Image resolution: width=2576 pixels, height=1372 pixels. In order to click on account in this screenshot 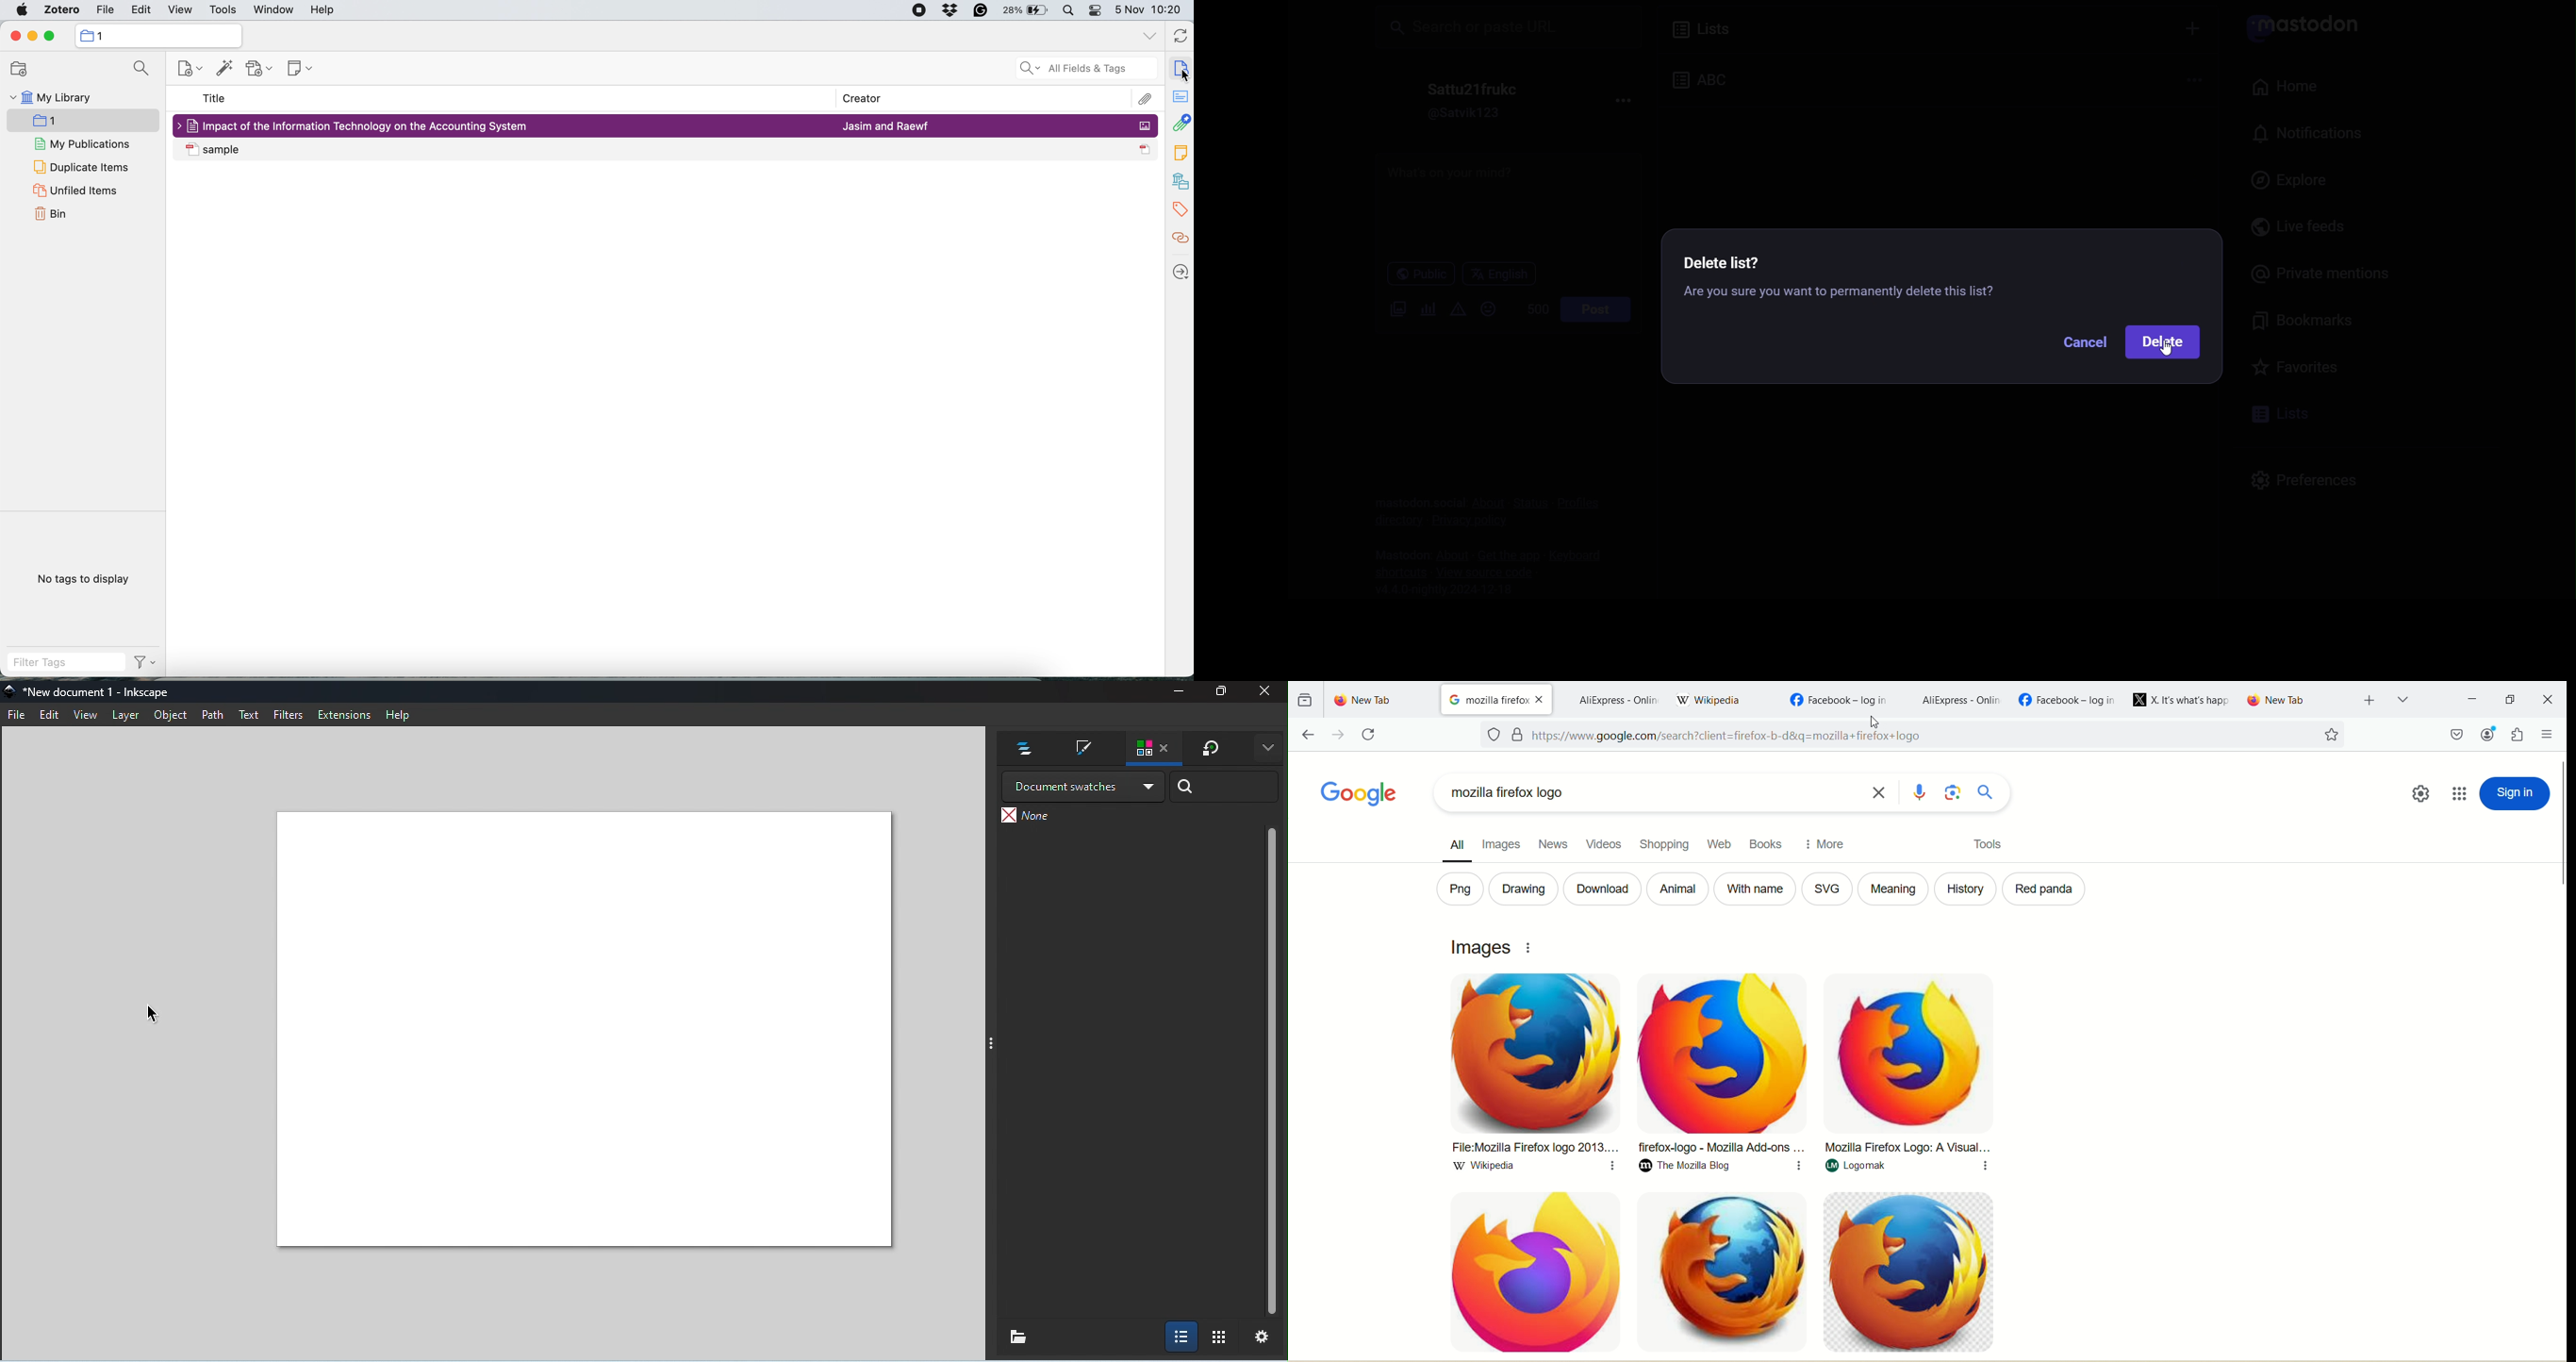, I will do `click(2490, 735)`.